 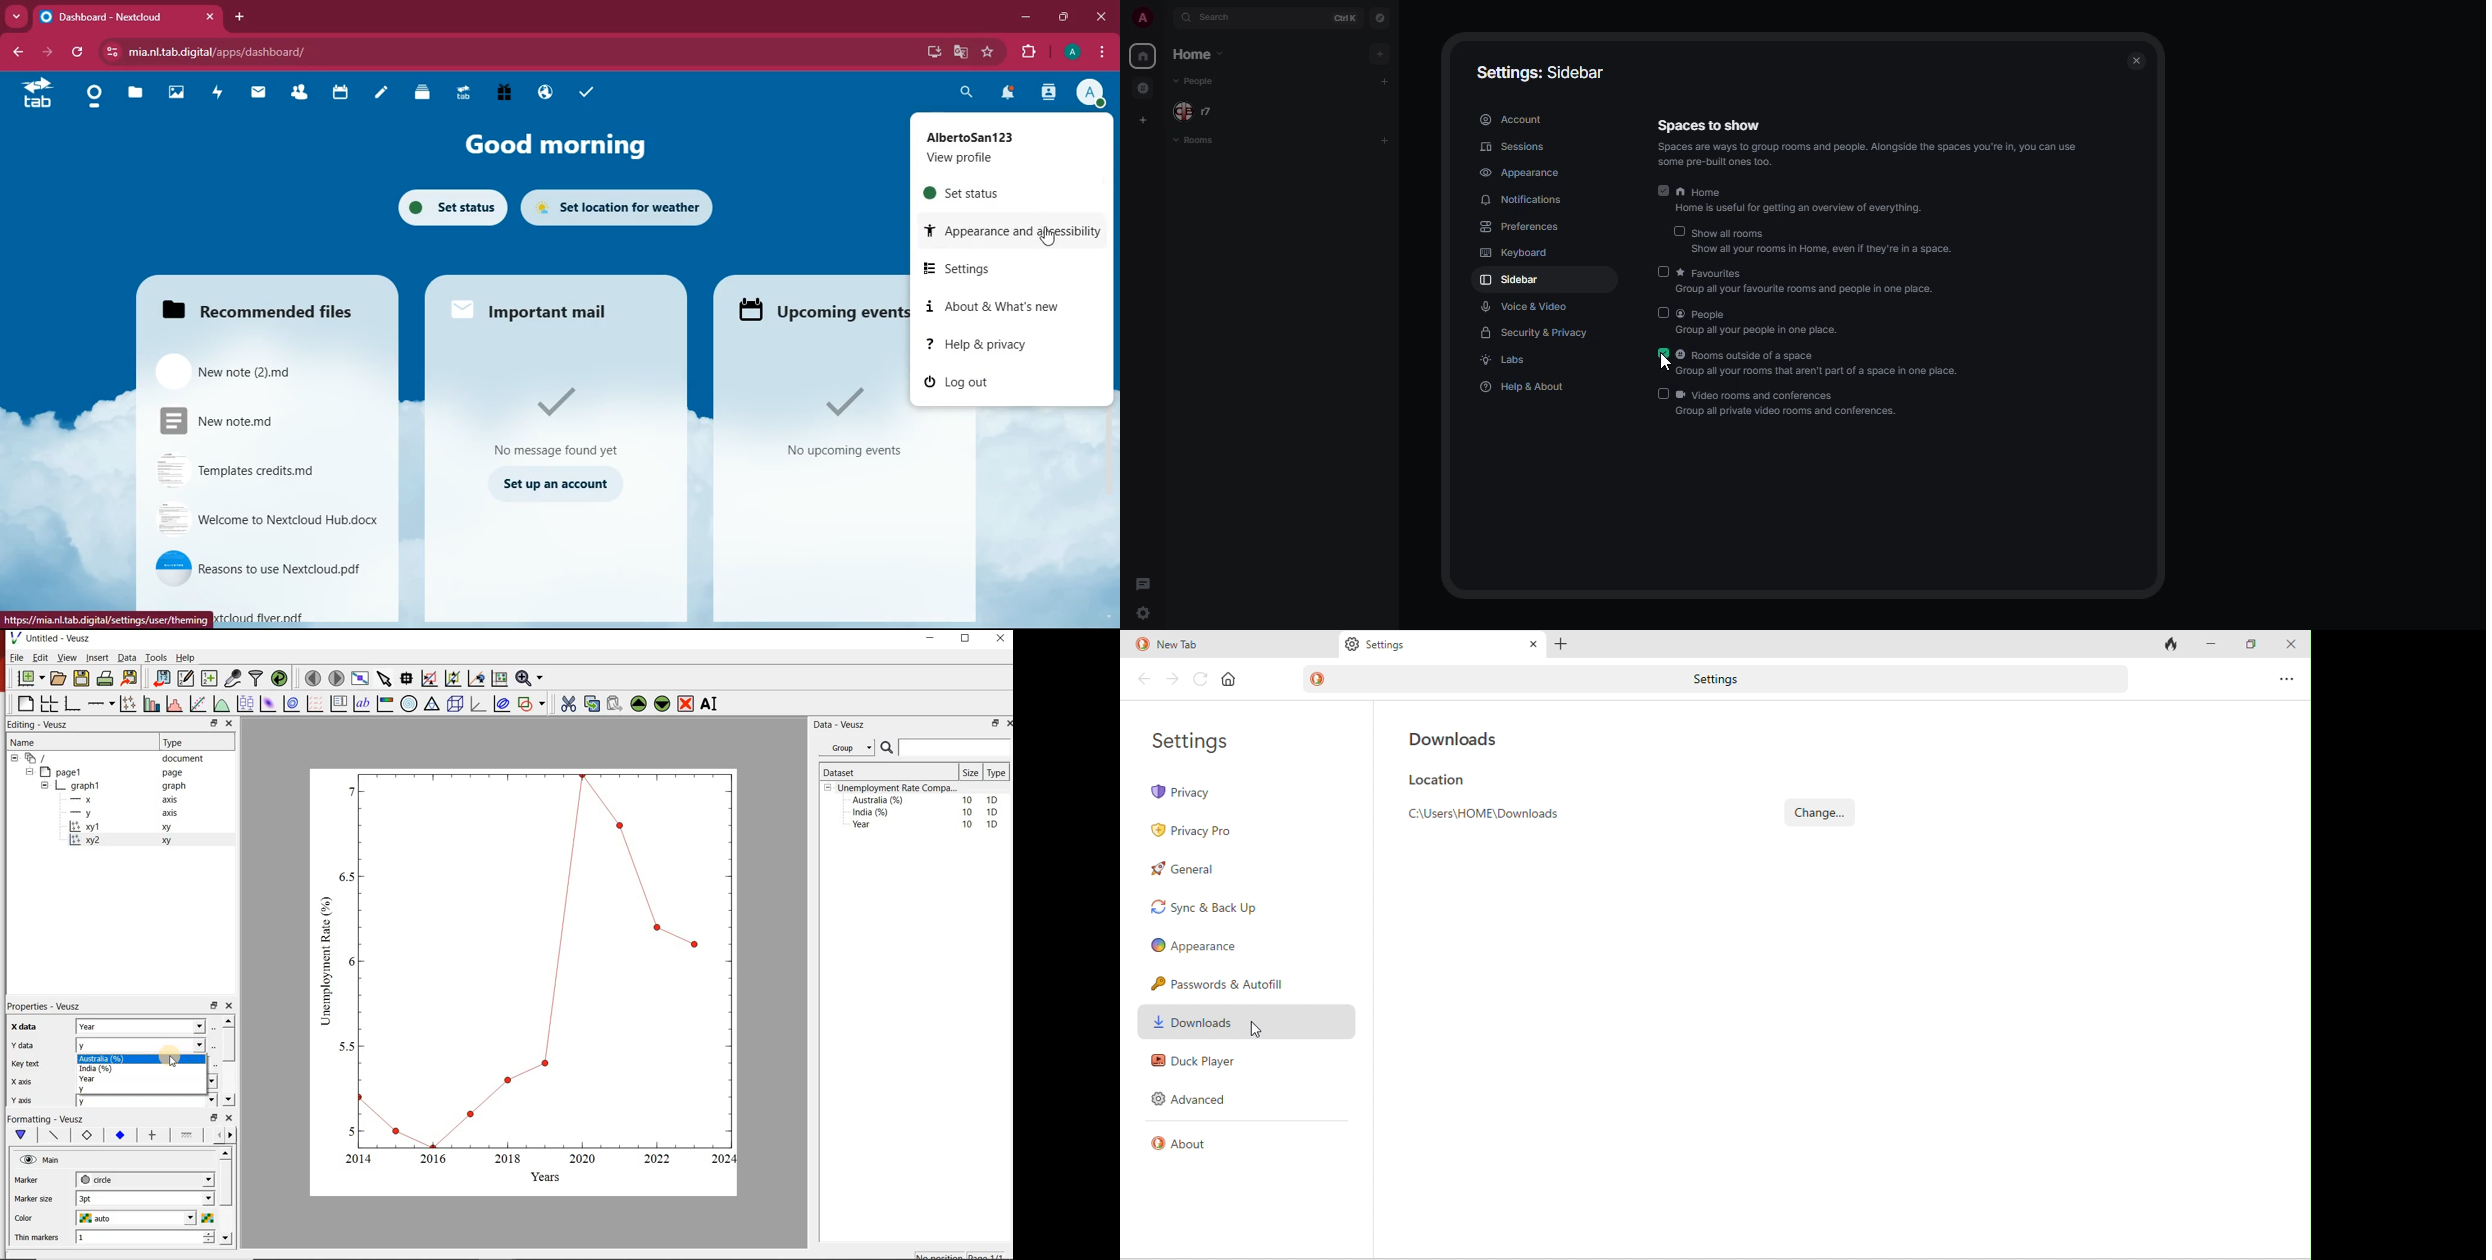 What do you see at coordinates (1661, 363) in the screenshot?
I see `cursor` at bounding box center [1661, 363].